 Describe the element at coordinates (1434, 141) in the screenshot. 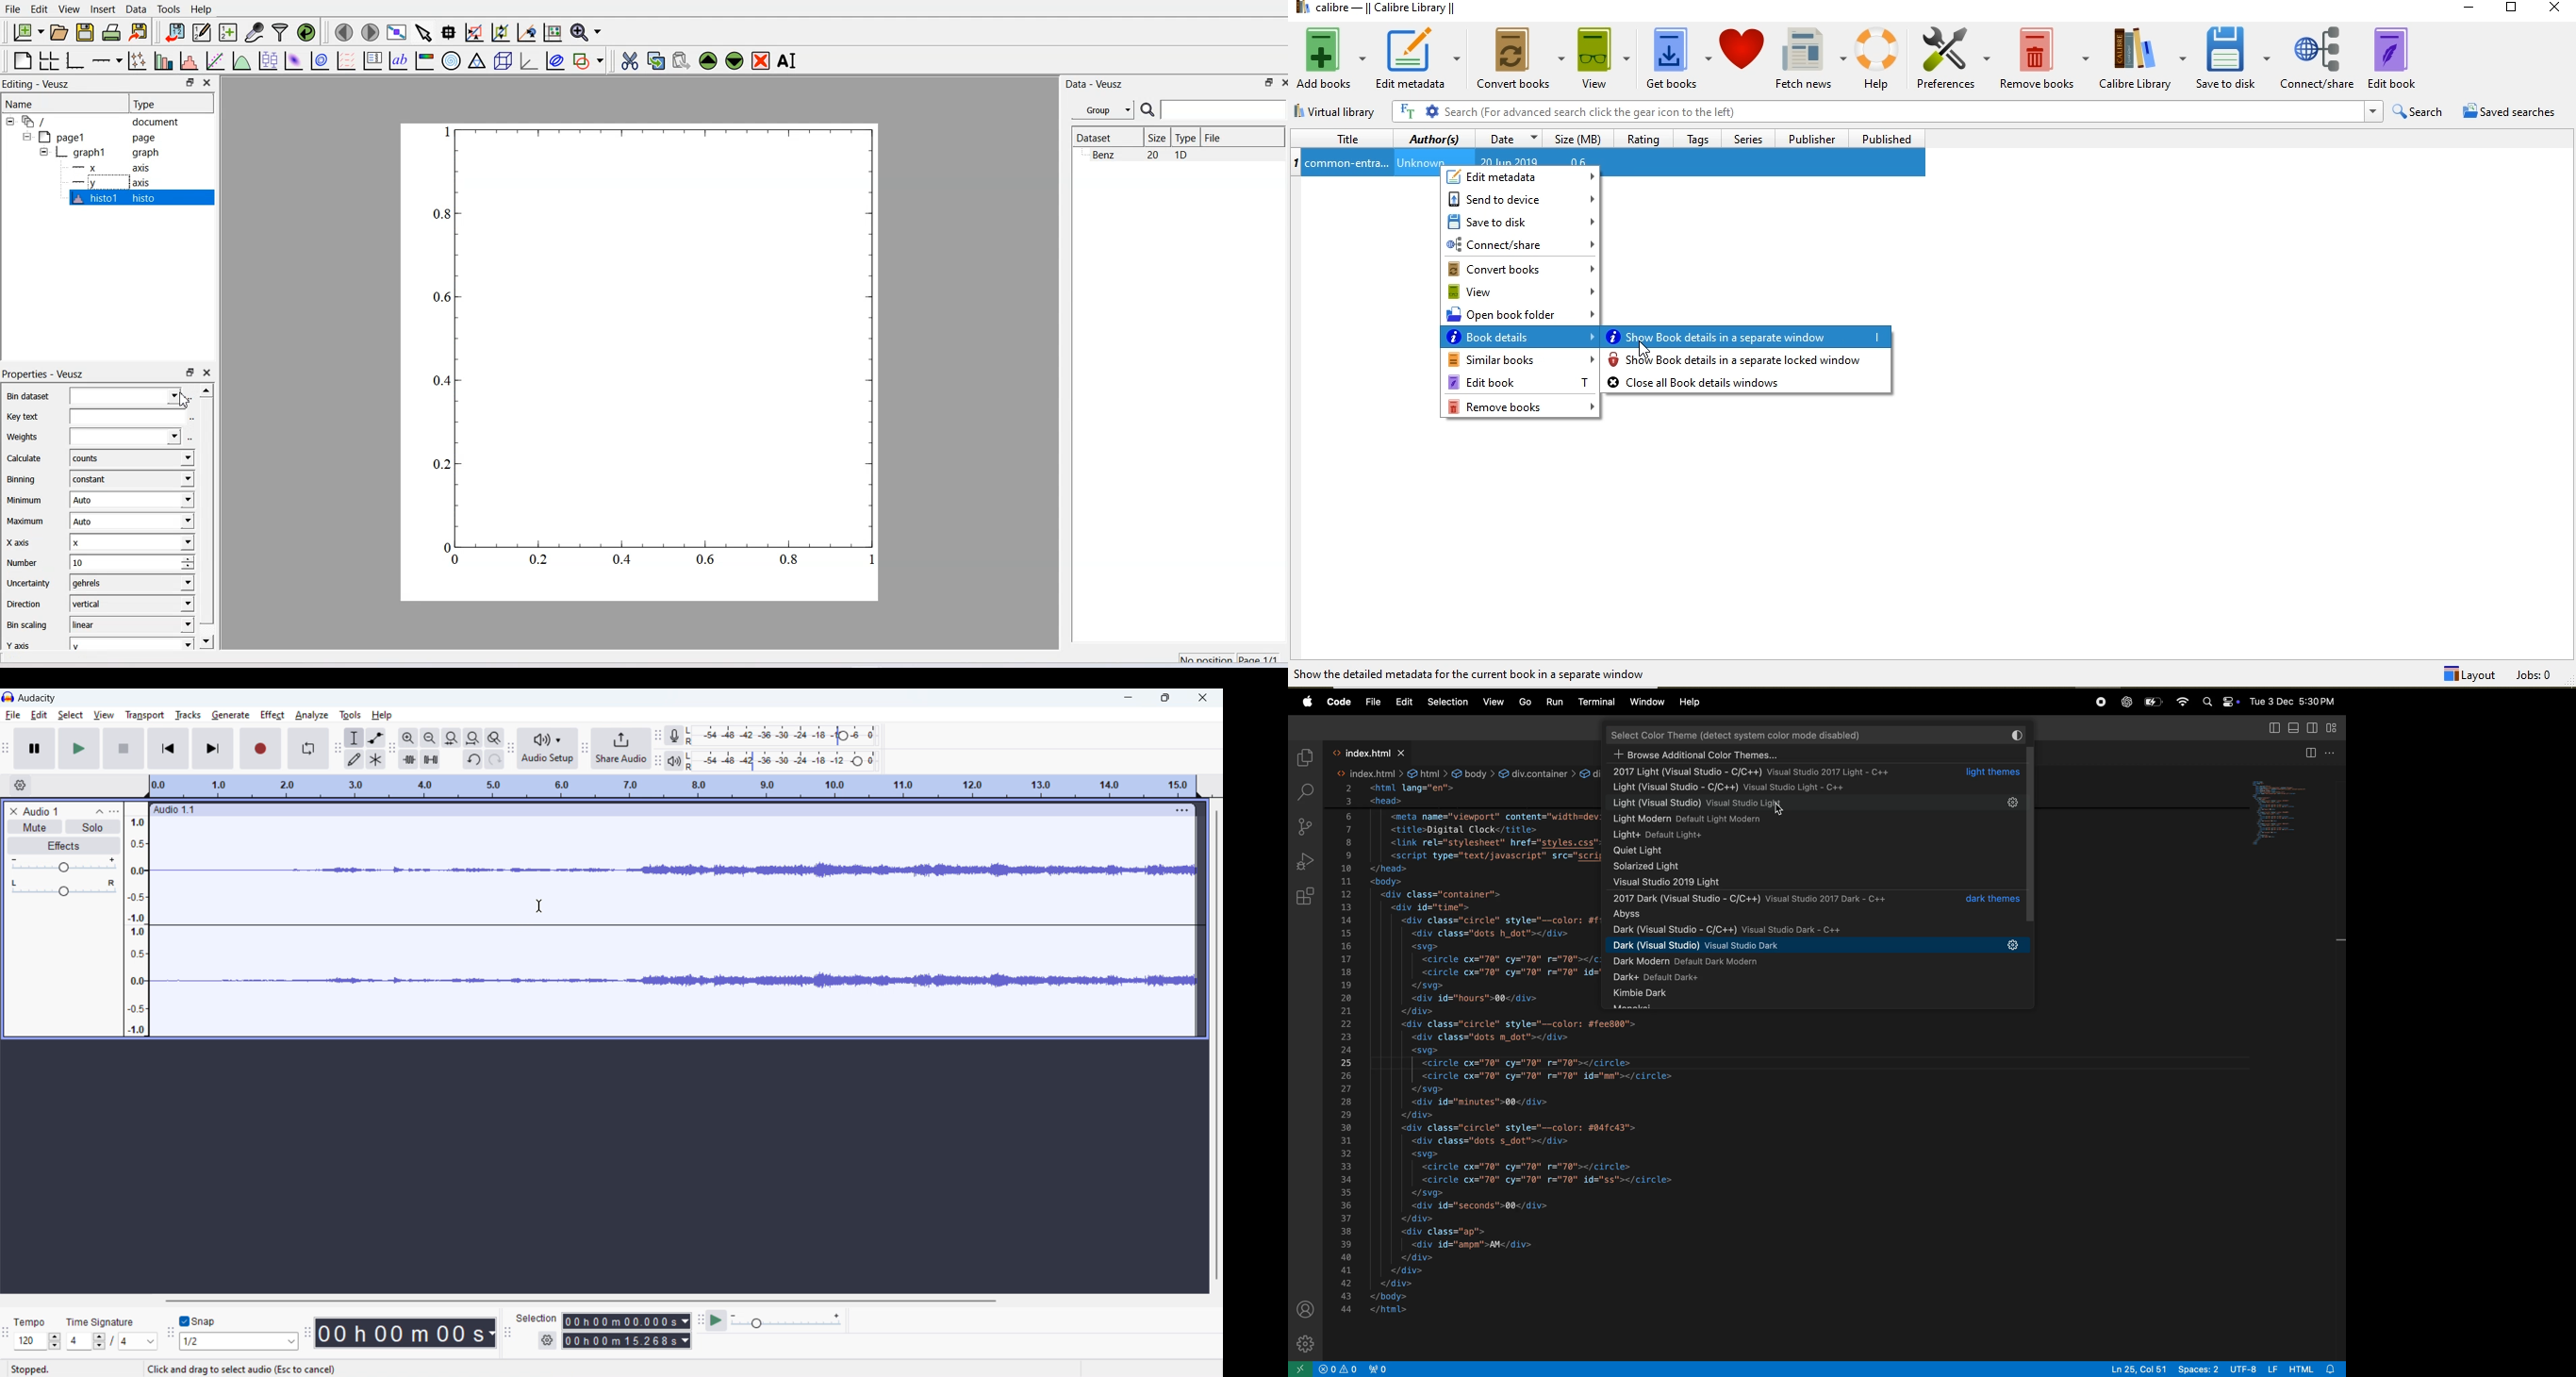

I see `author(s)` at that location.